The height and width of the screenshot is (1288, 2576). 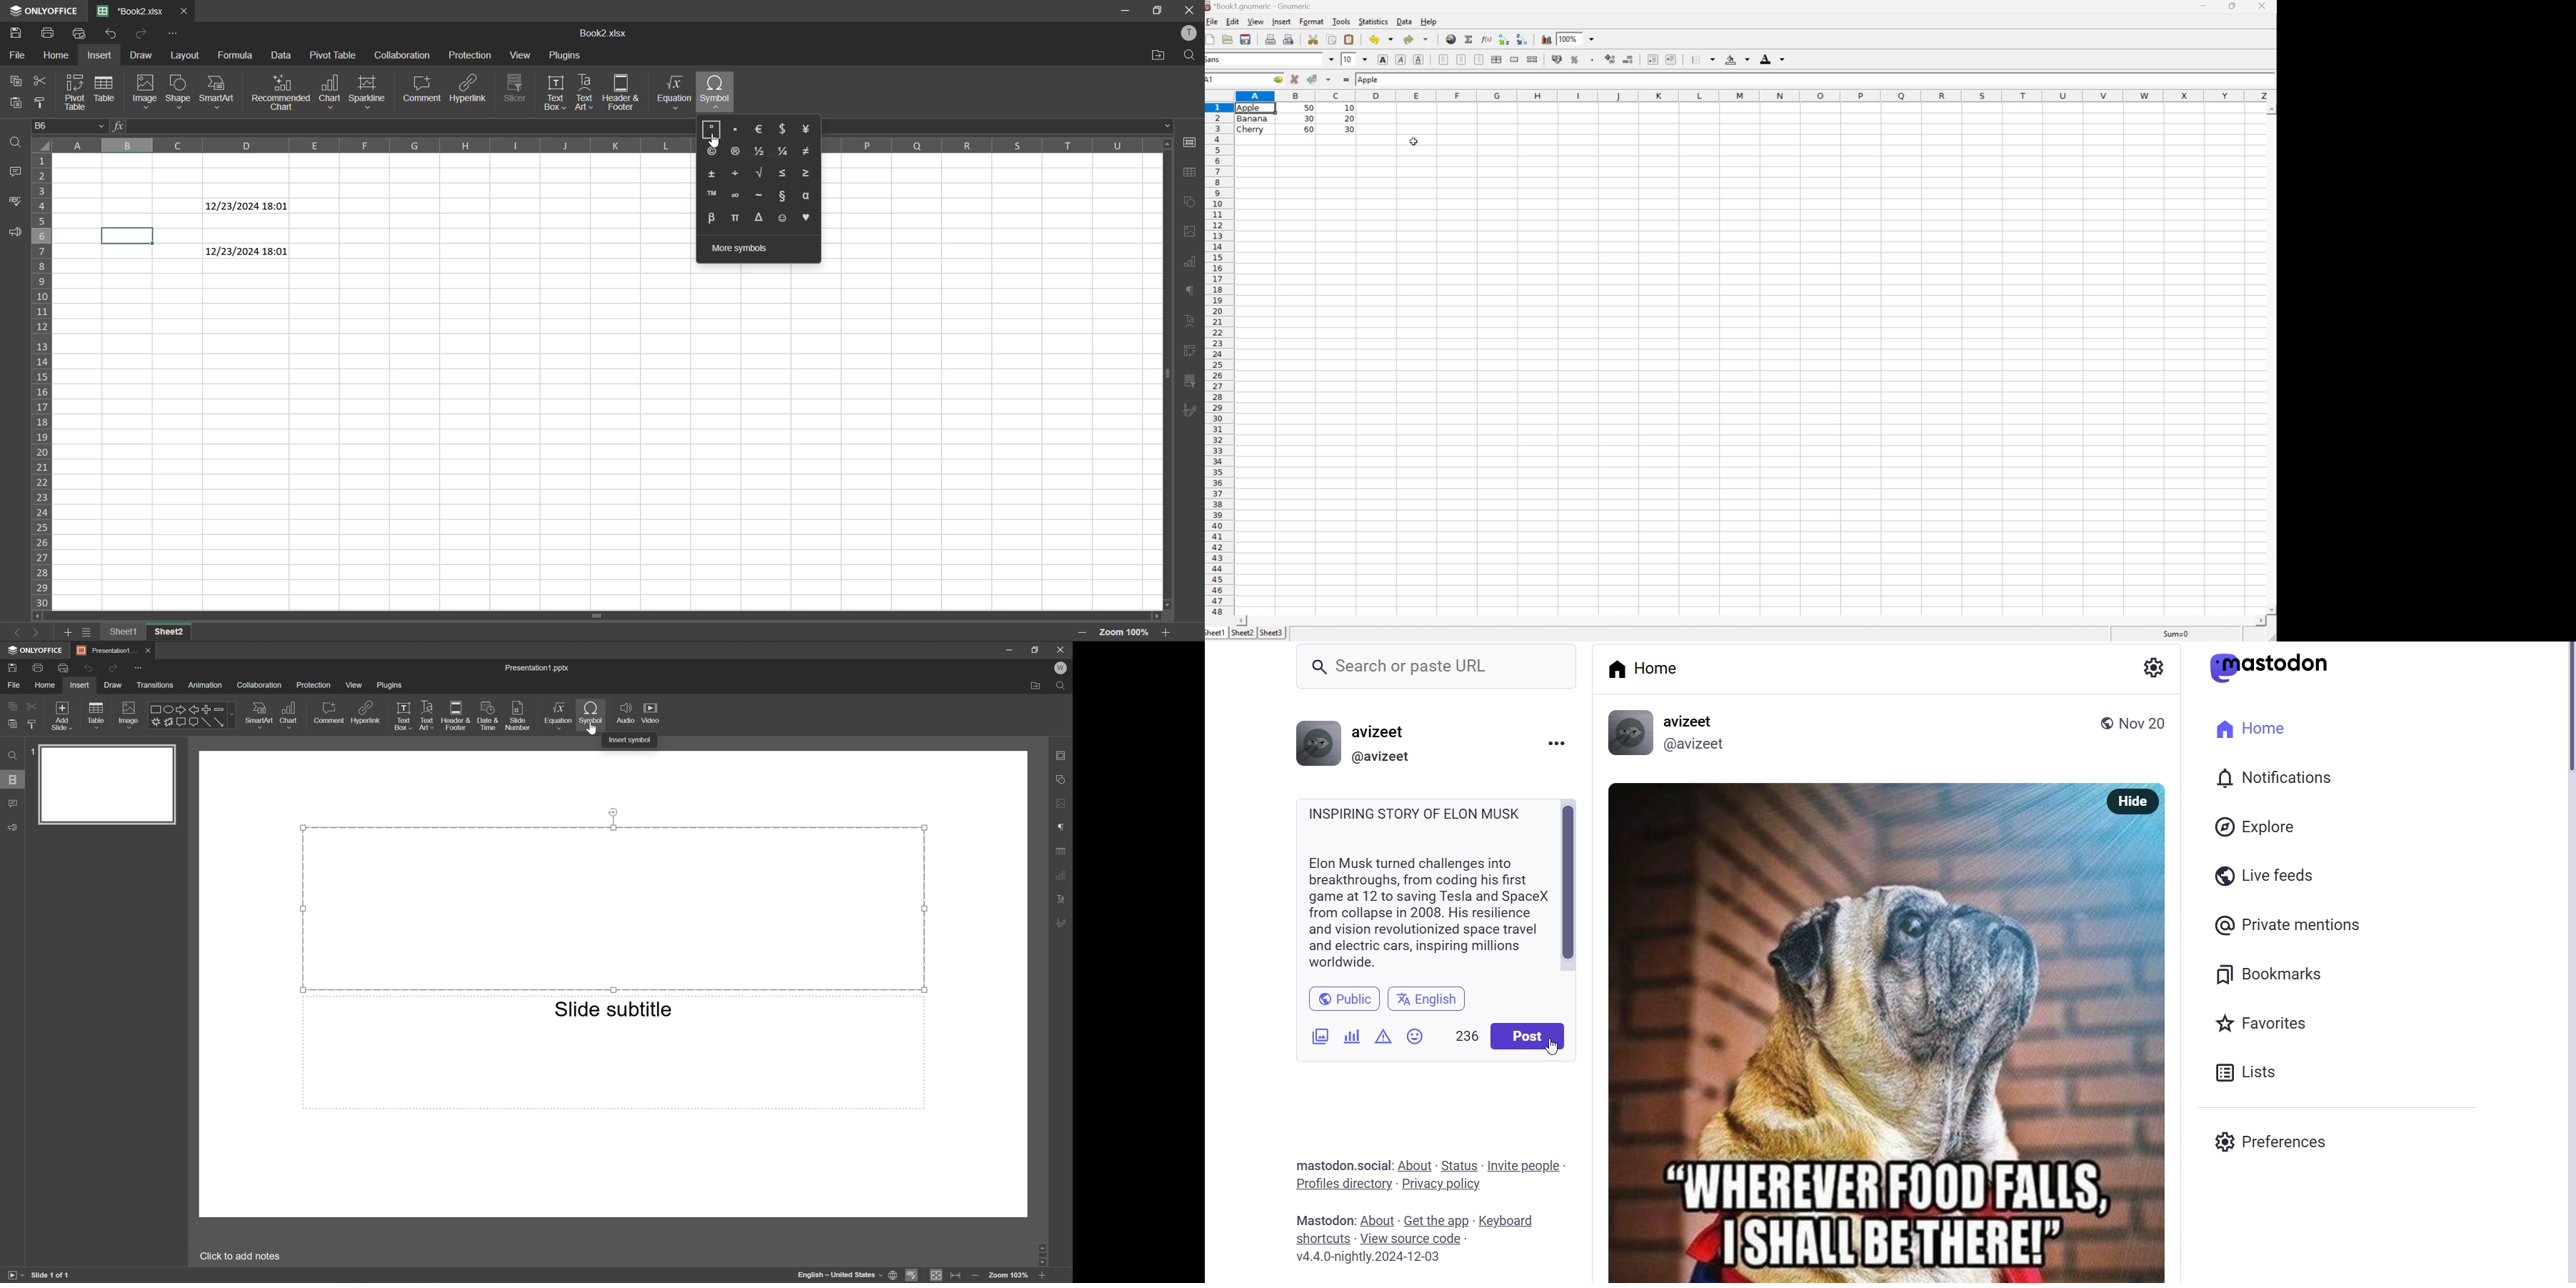 What do you see at coordinates (539, 668) in the screenshot?
I see `Presentation1.pptx` at bounding box center [539, 668].